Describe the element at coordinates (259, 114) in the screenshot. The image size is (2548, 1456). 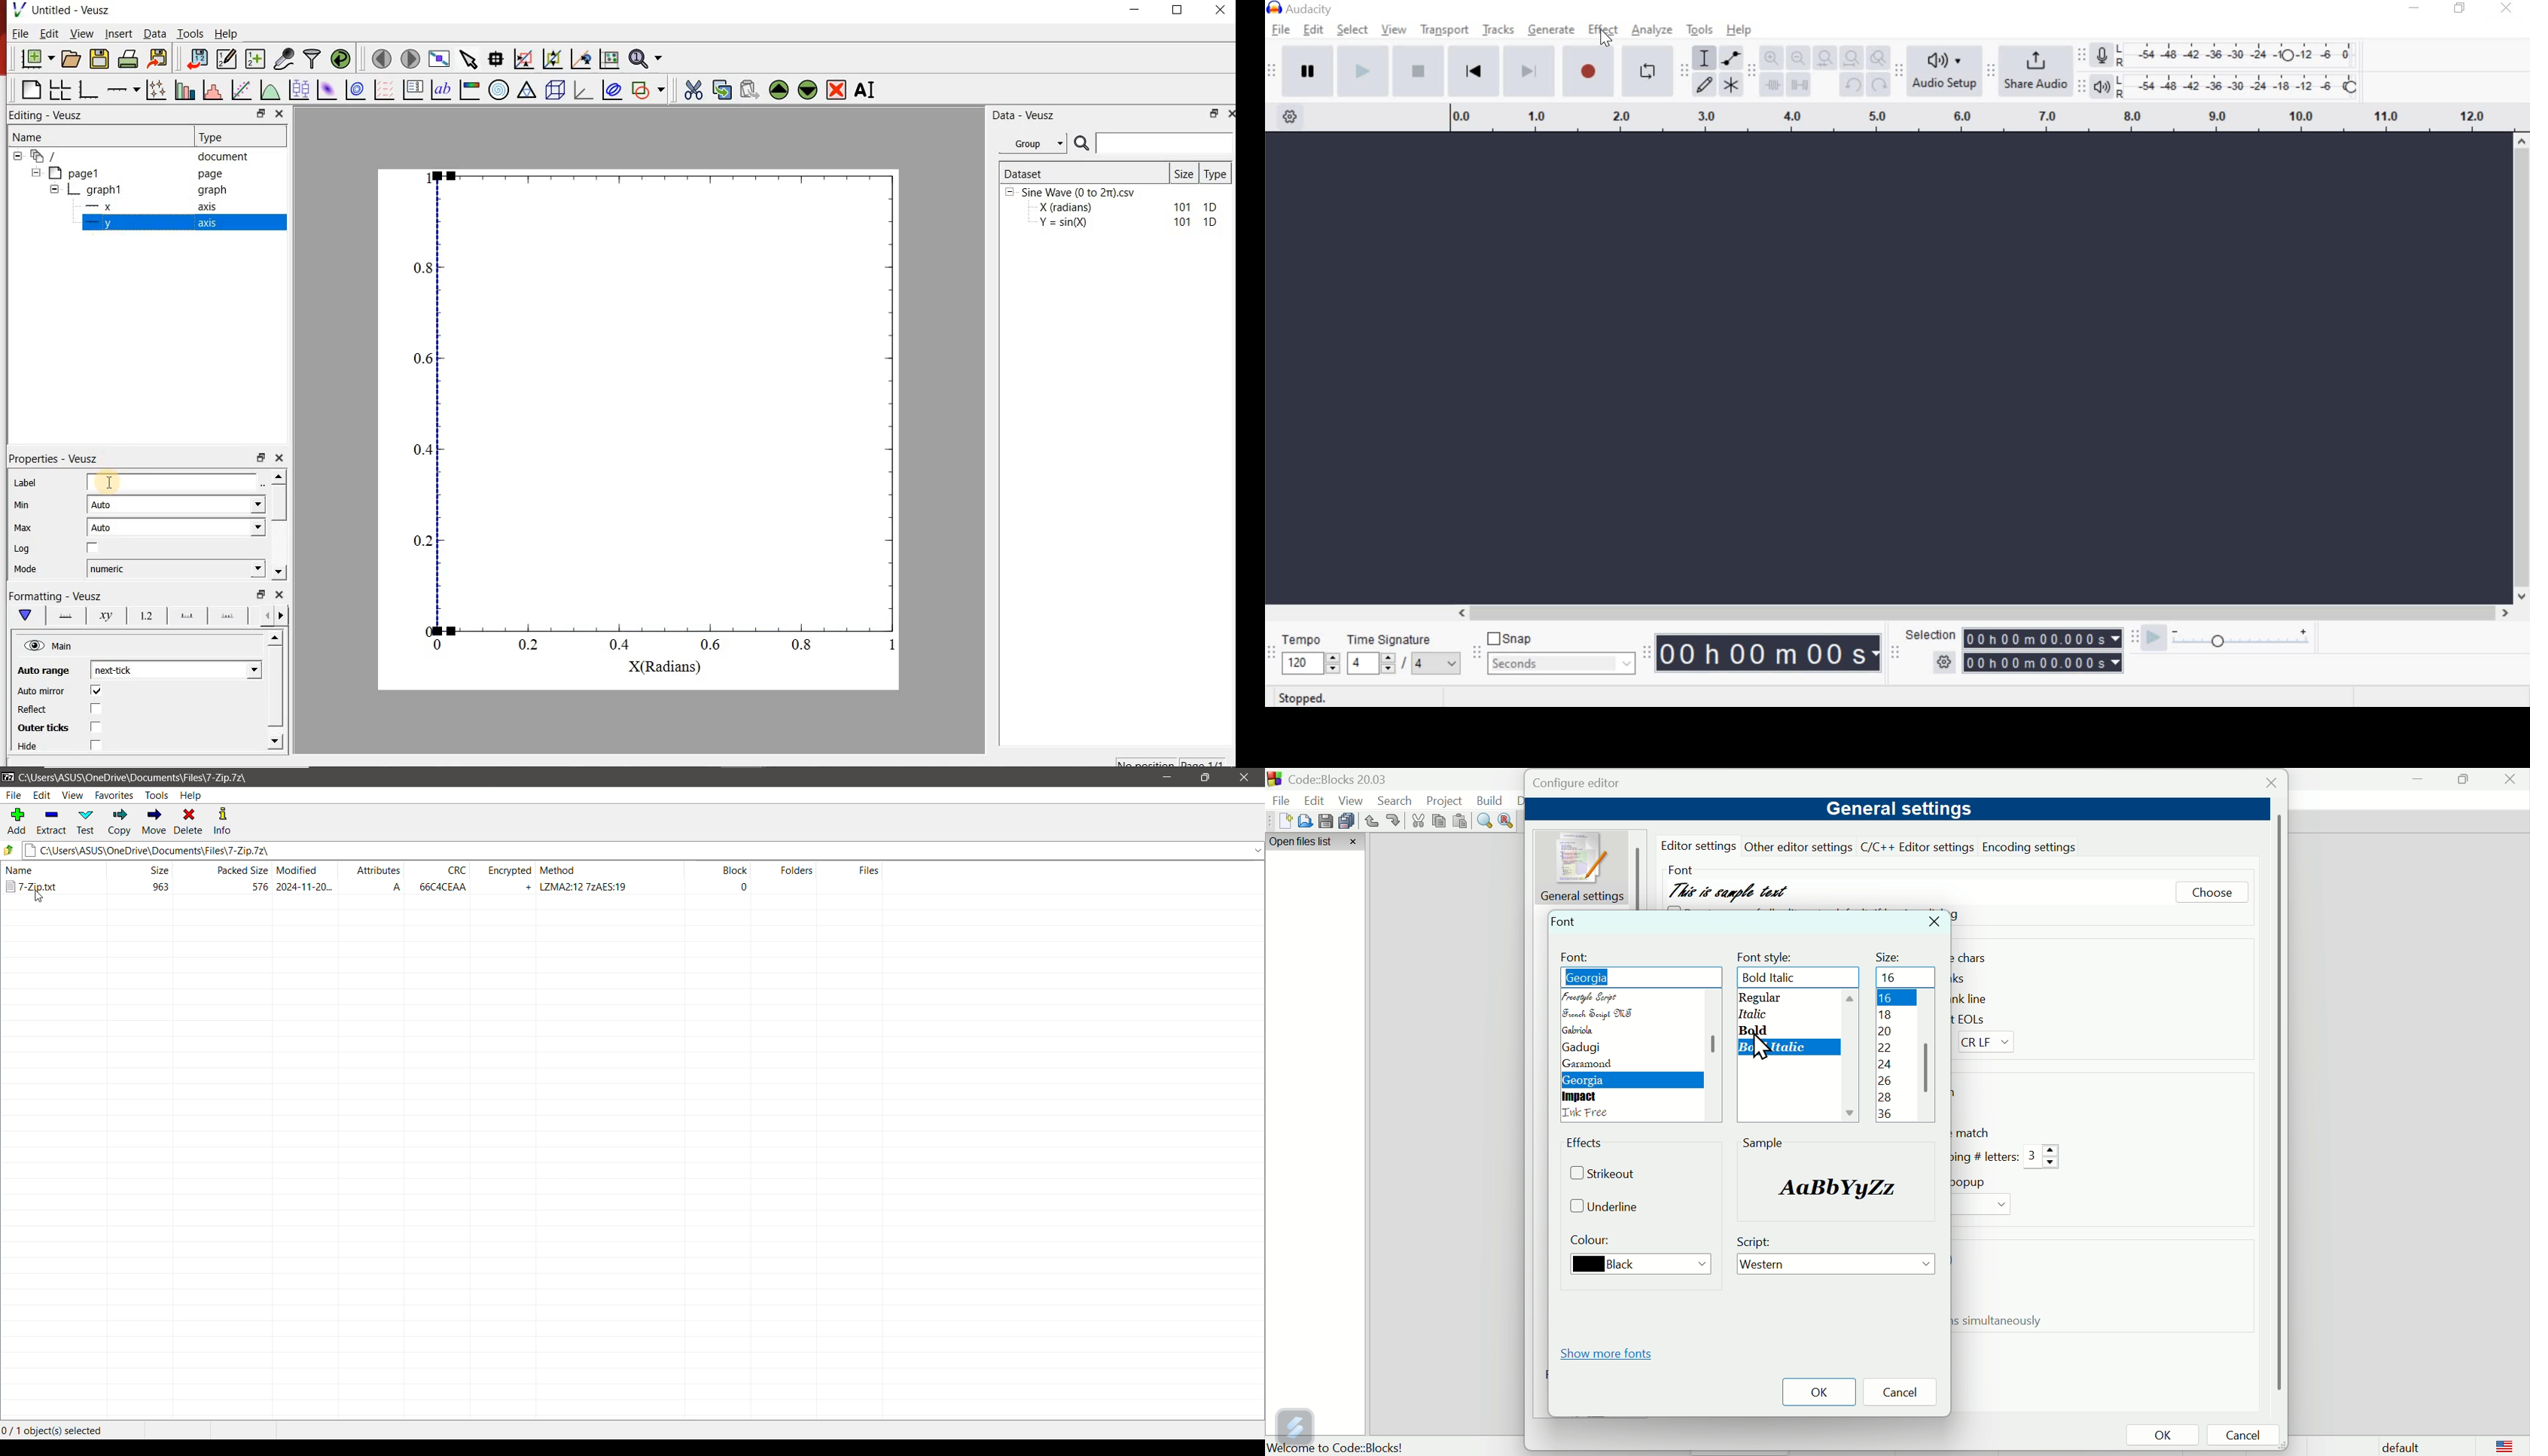
I see `Min/Max` at that location.